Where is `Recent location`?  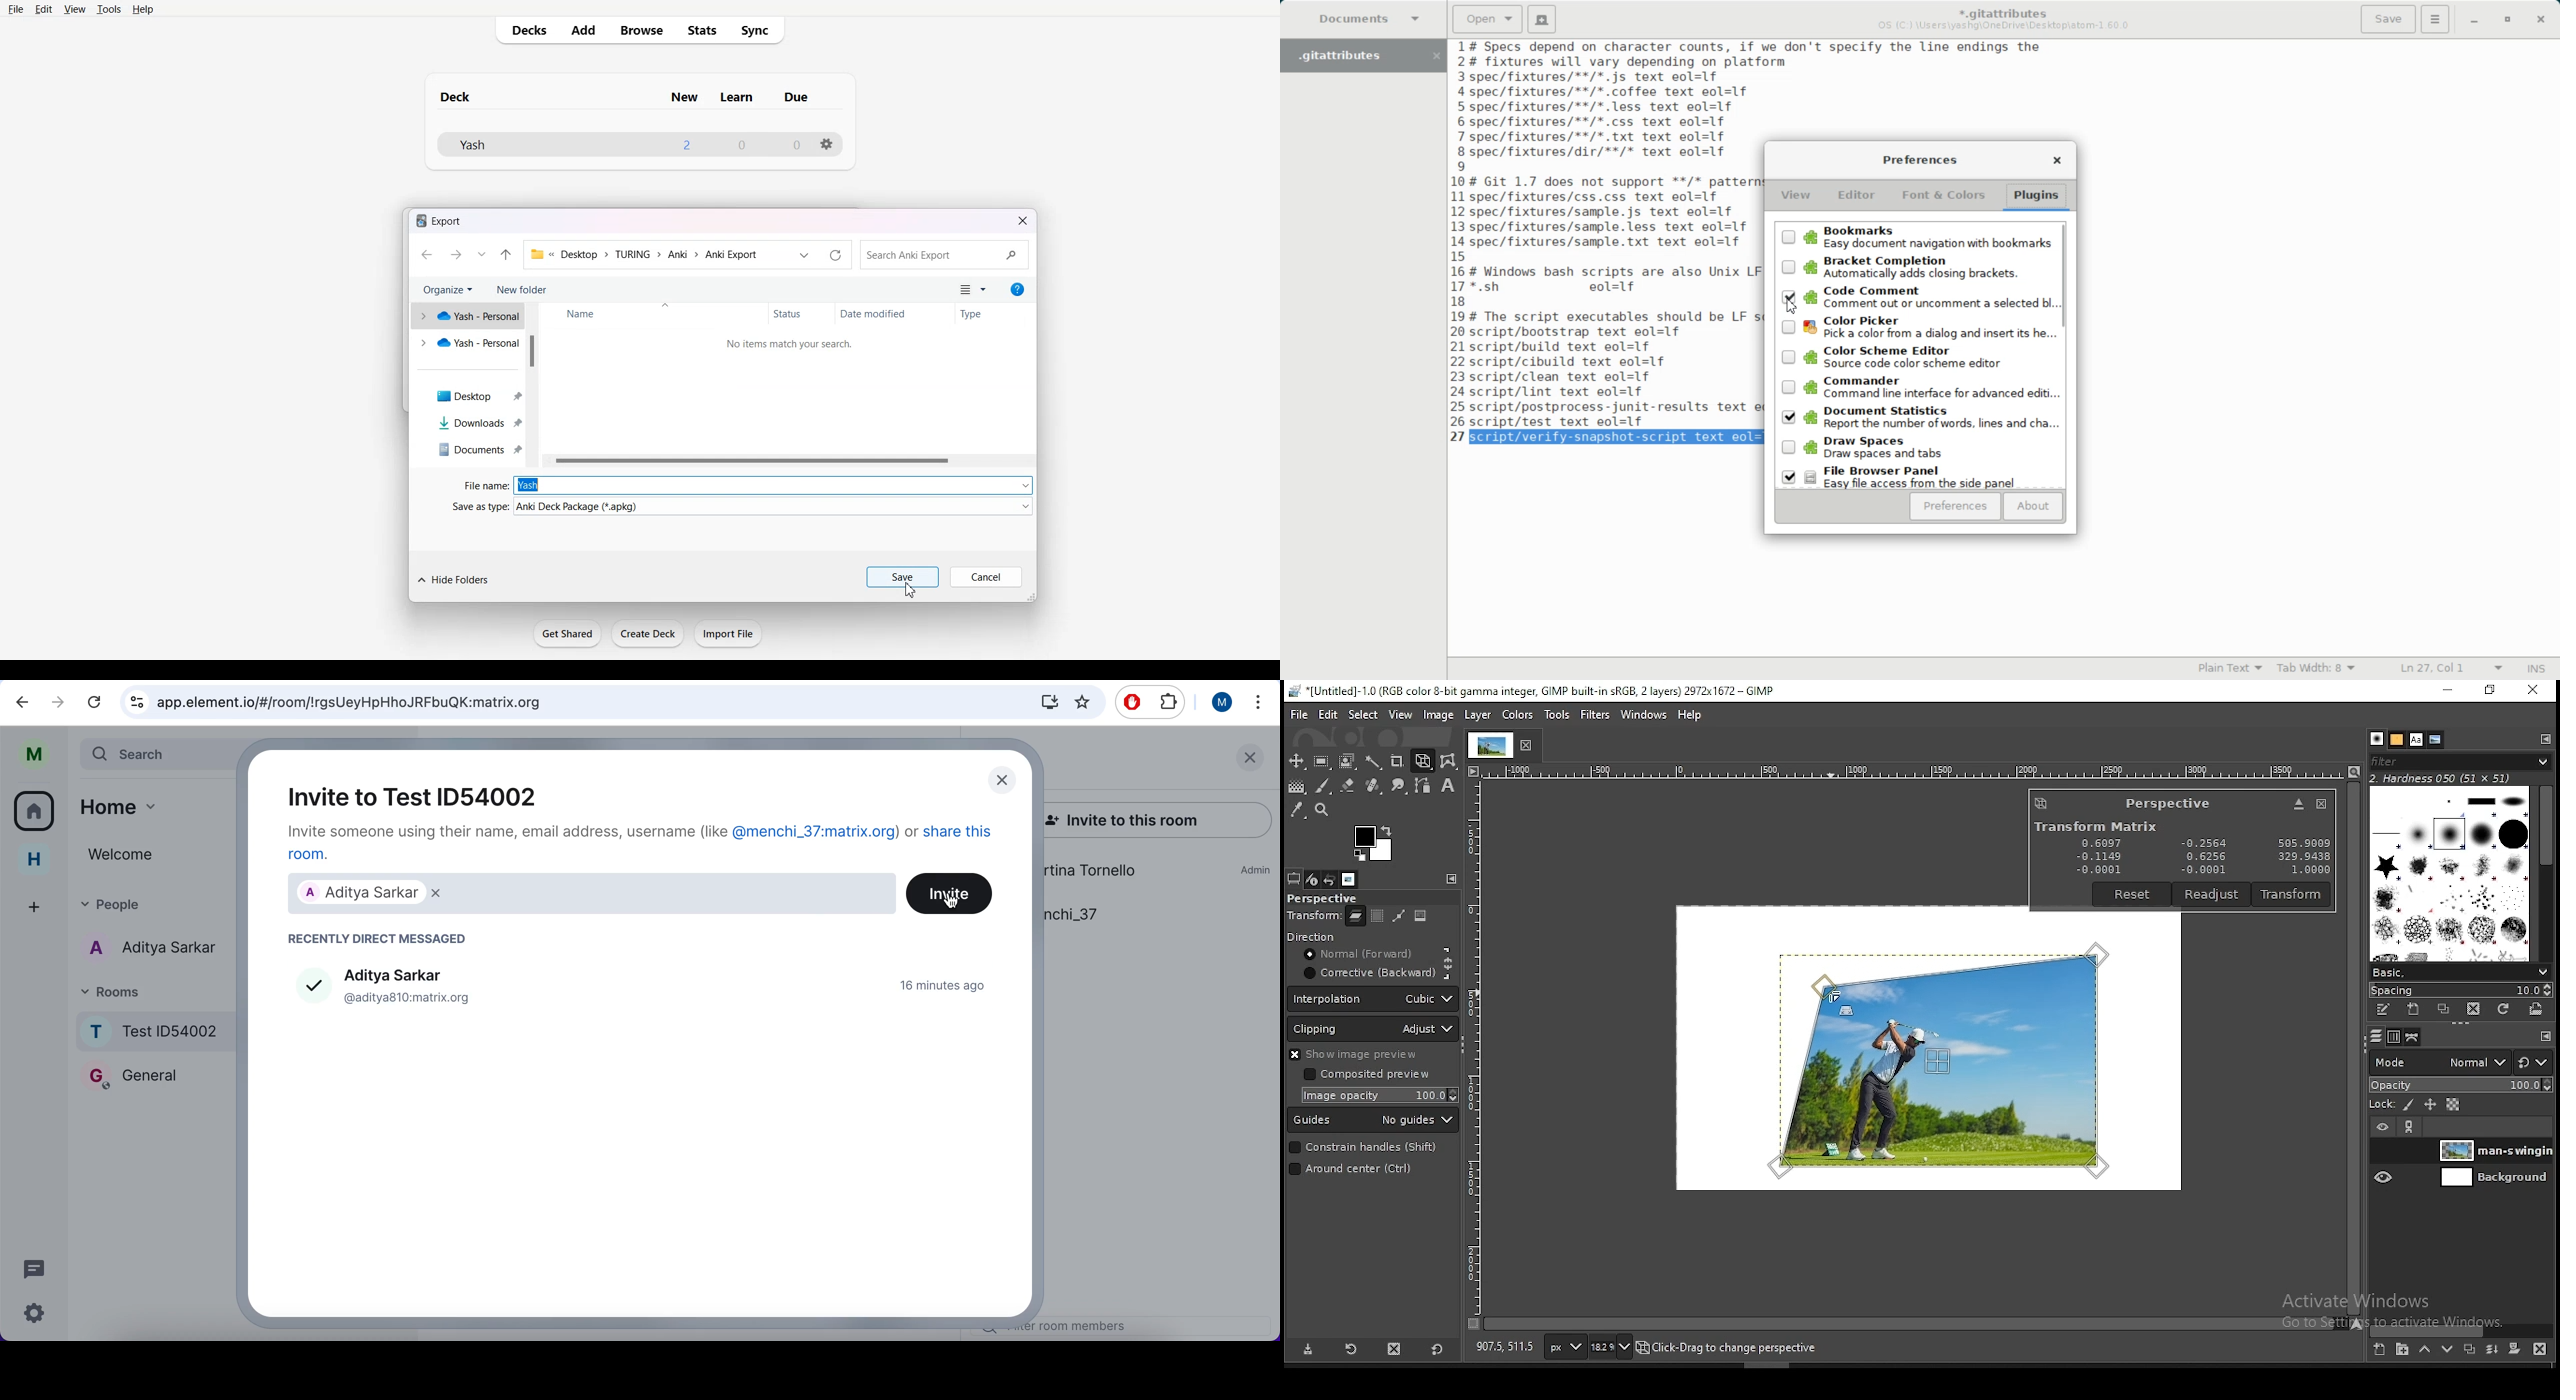
Recent location is located at coordinates (804, 255).